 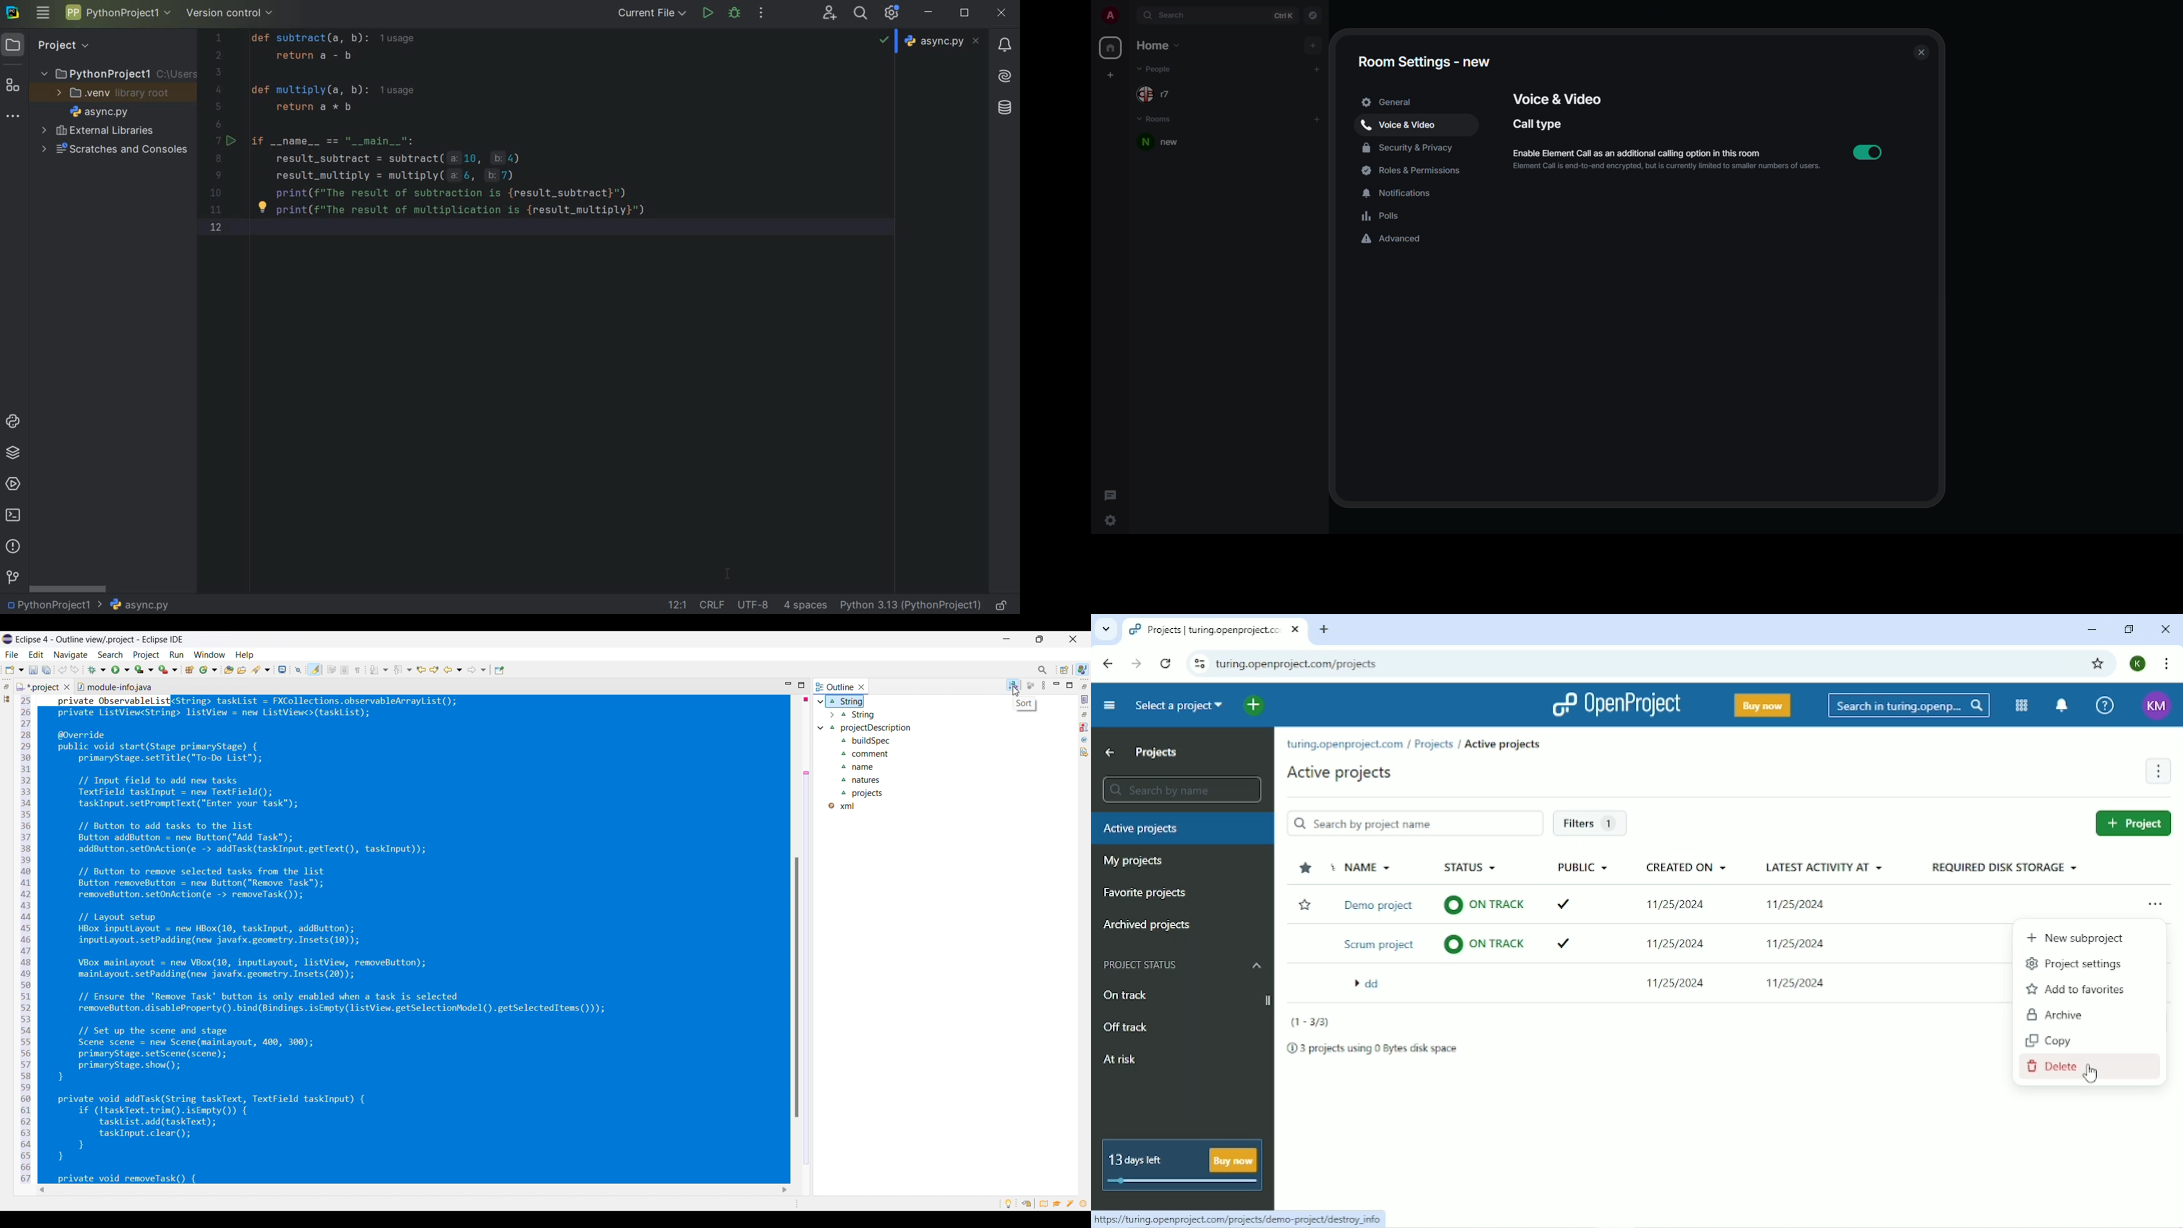 What do you see at coordinates (14, 670) in the screenshot?
I see `New options` at bounding box center [14, 670].